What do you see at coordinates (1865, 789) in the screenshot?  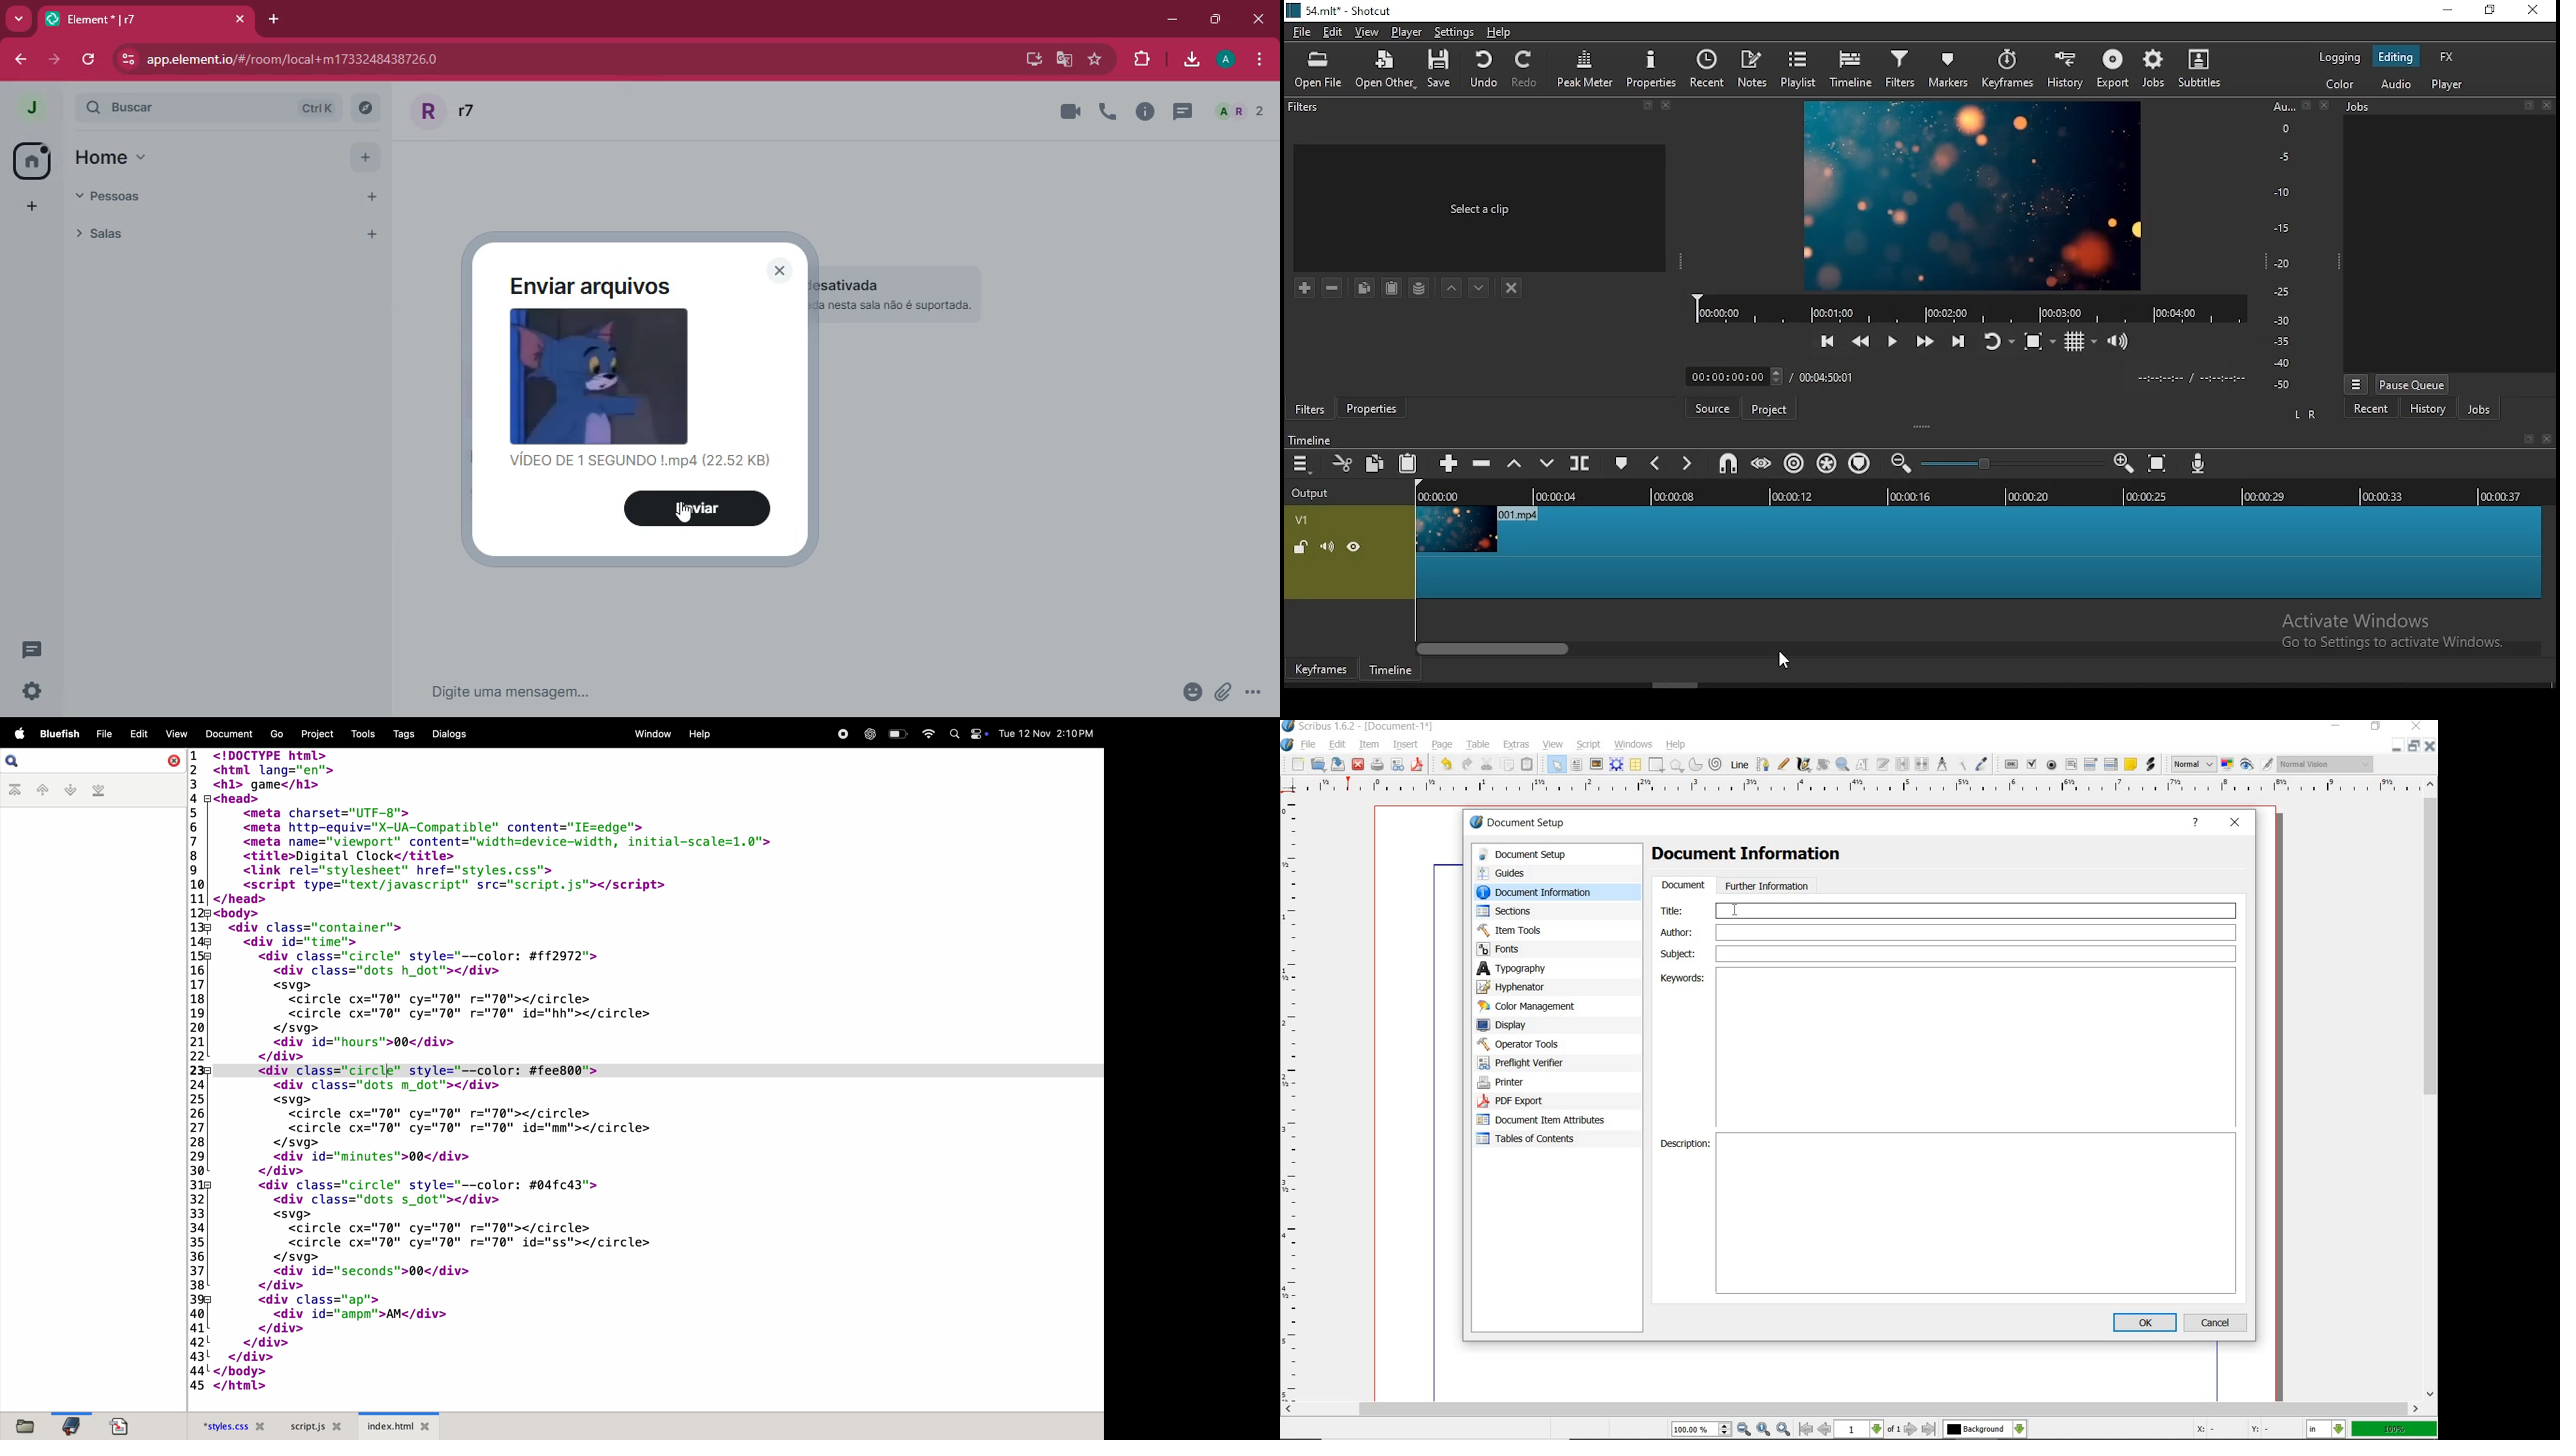 I see `ruler` at bounding box center [1865, 789].